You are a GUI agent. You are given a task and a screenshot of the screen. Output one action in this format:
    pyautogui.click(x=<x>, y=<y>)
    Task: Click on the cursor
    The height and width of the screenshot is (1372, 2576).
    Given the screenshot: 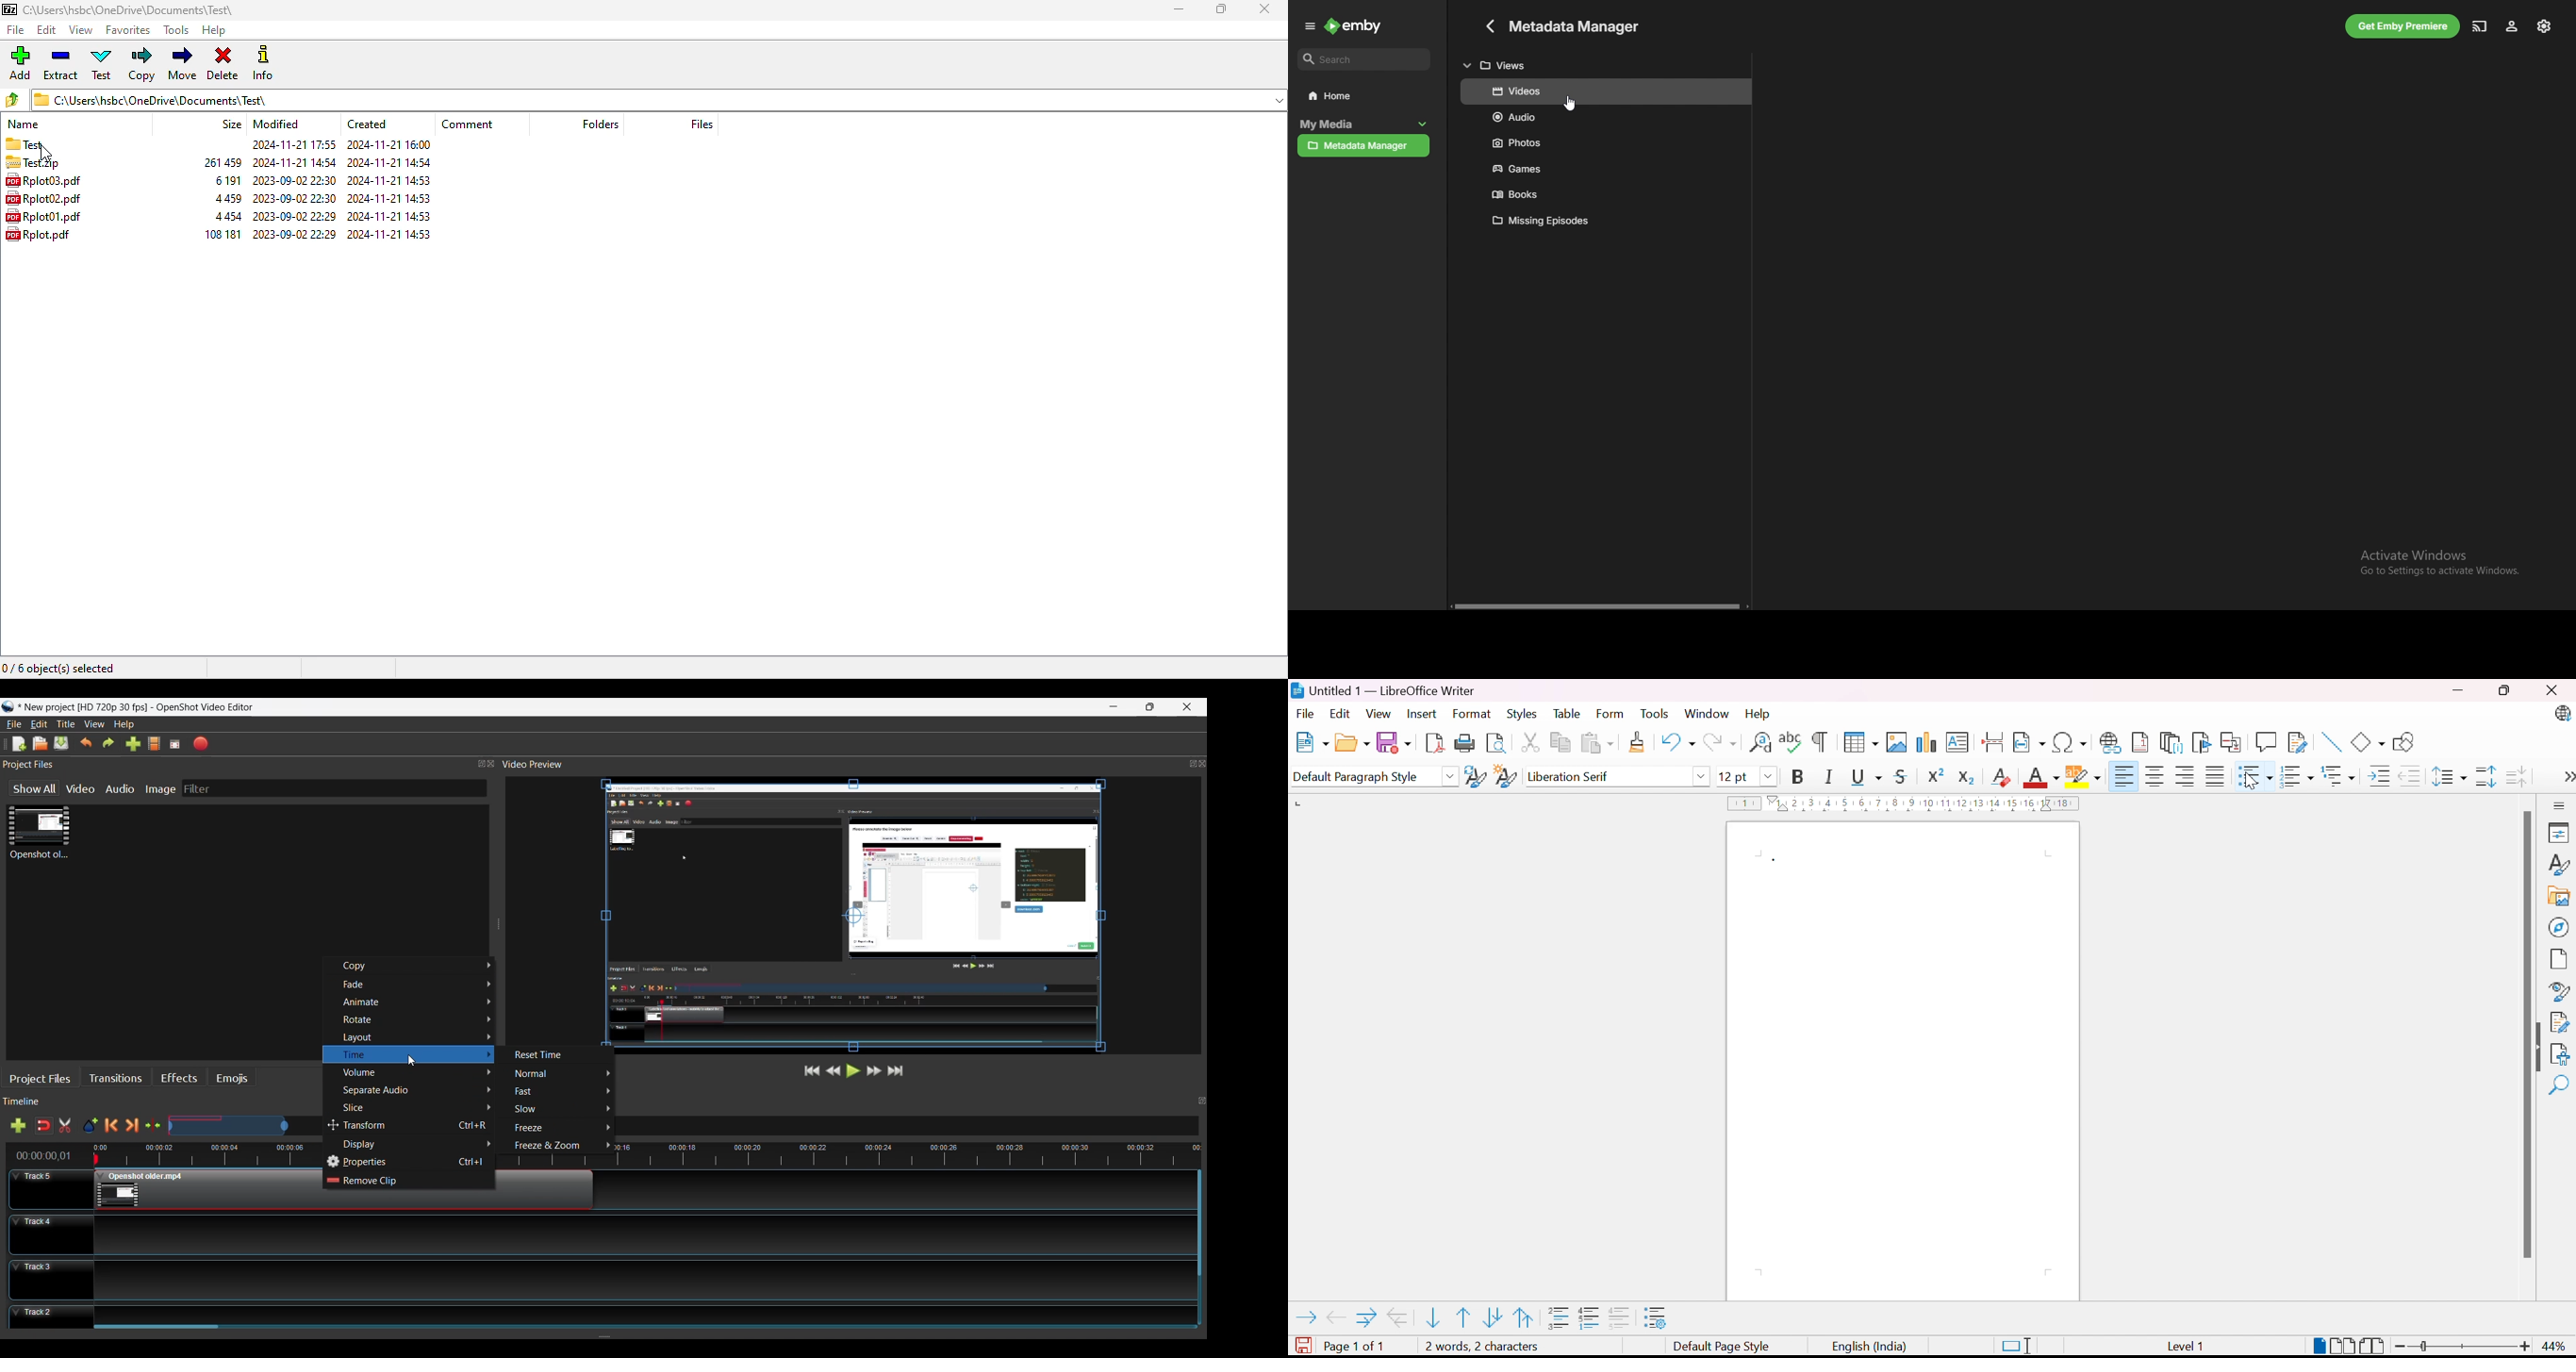 What is the action you would take?
    pyautogui.click(x=47, y=154)
    